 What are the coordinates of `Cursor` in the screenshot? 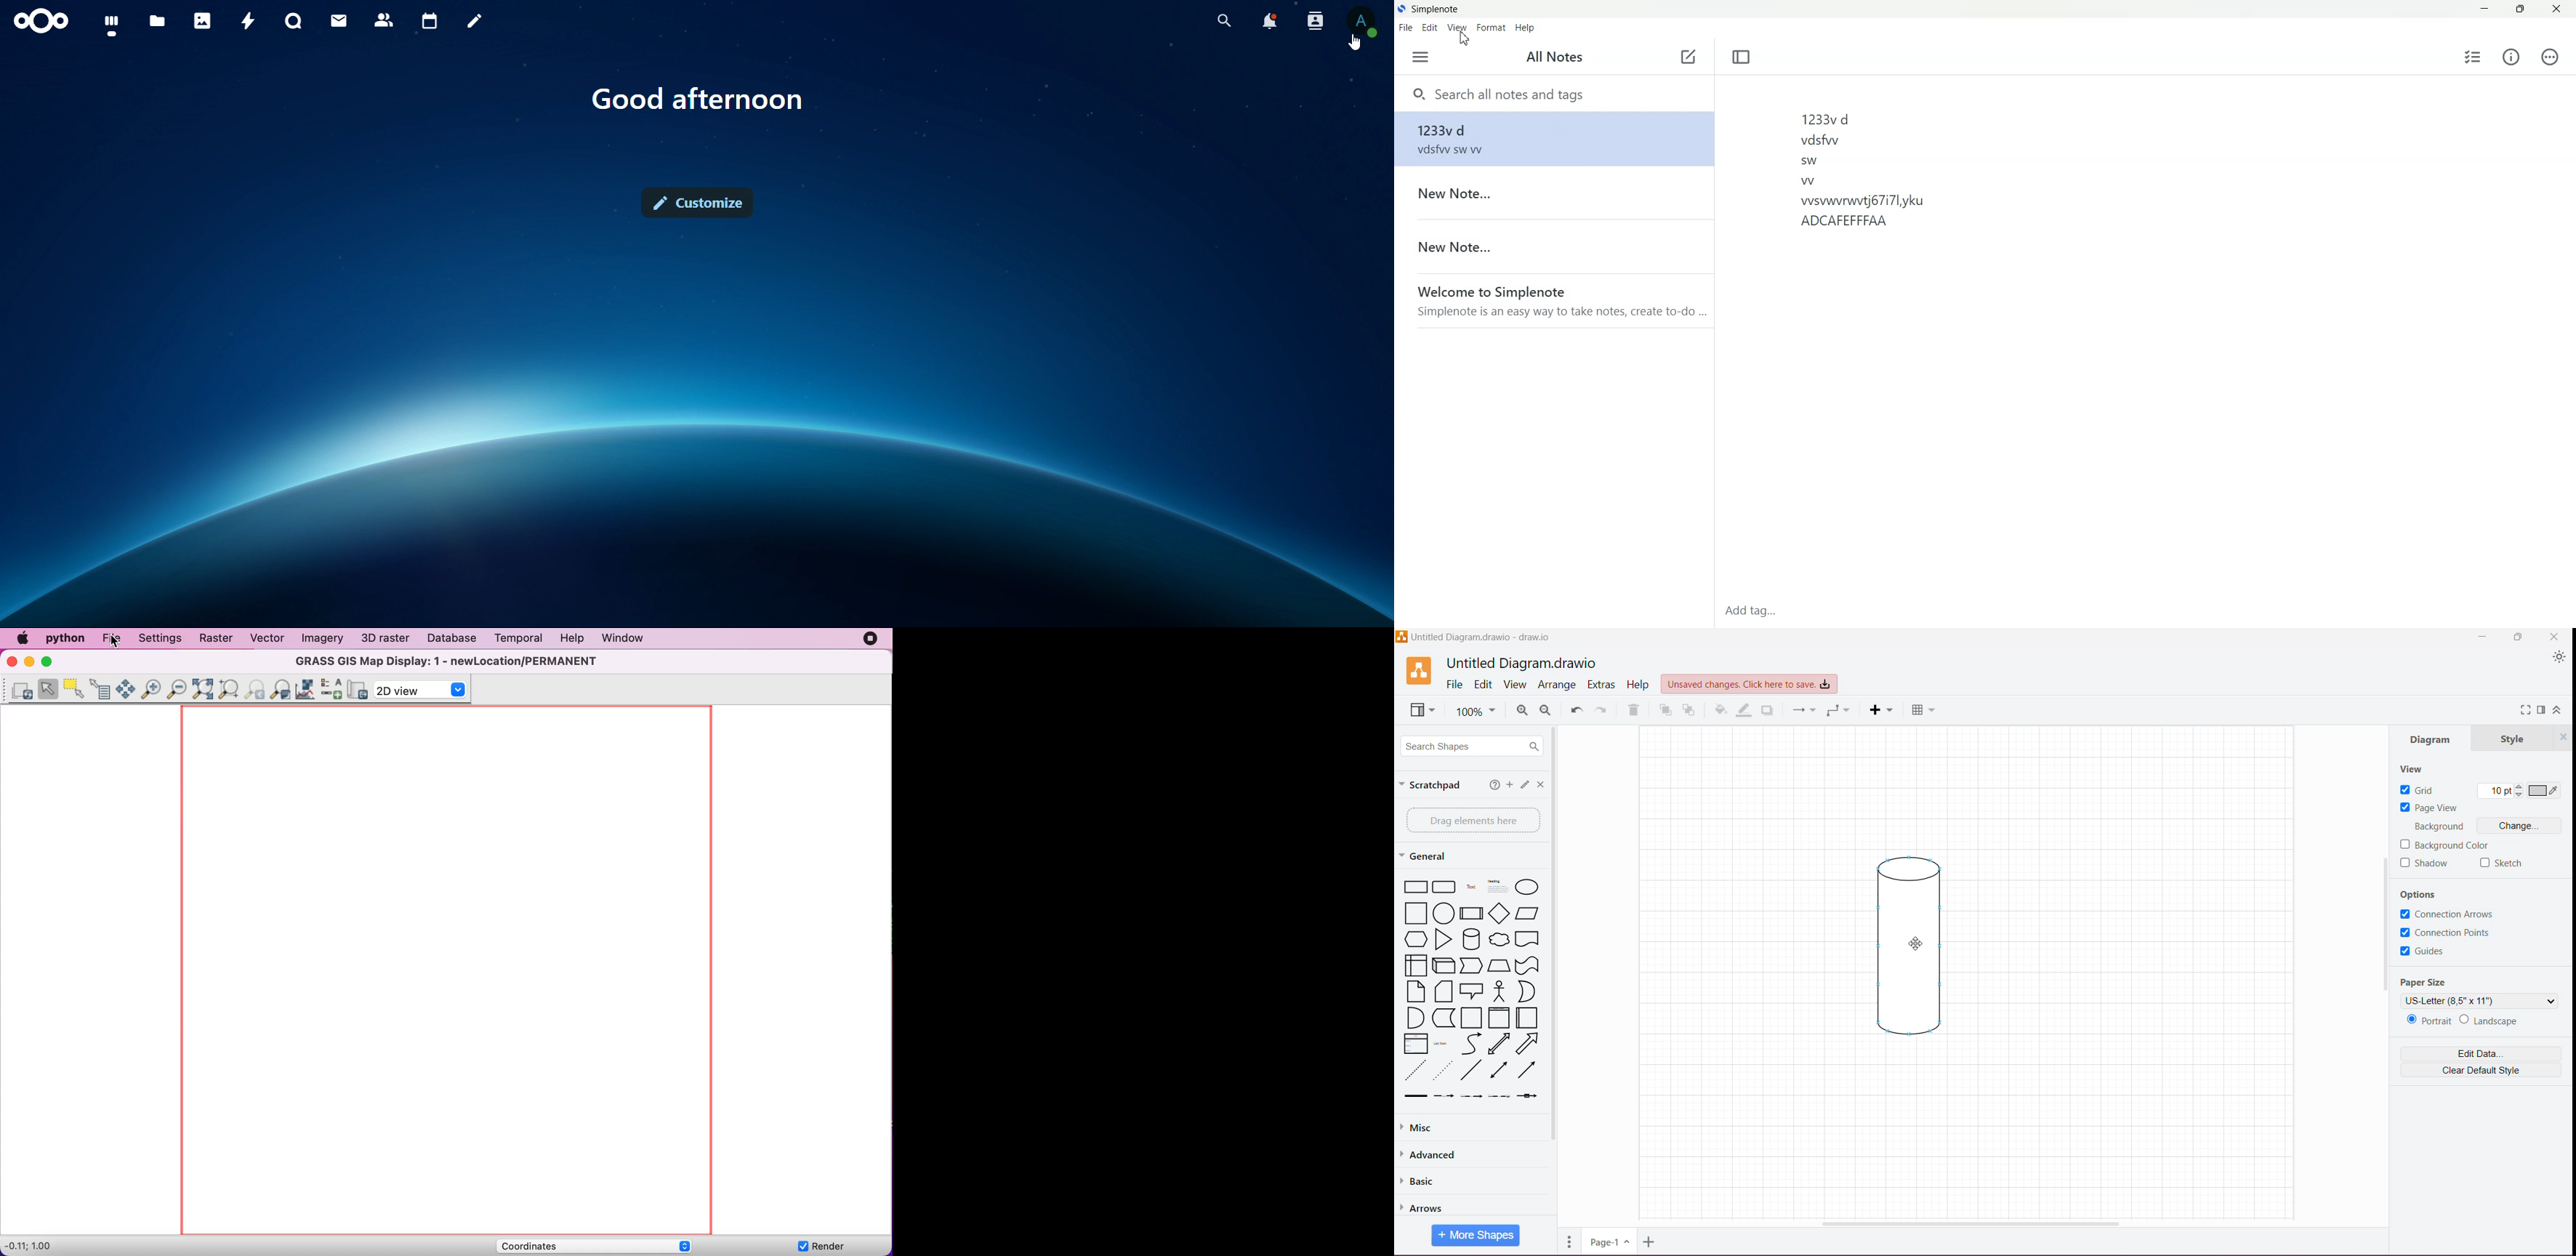 It's located at (1464, 38).